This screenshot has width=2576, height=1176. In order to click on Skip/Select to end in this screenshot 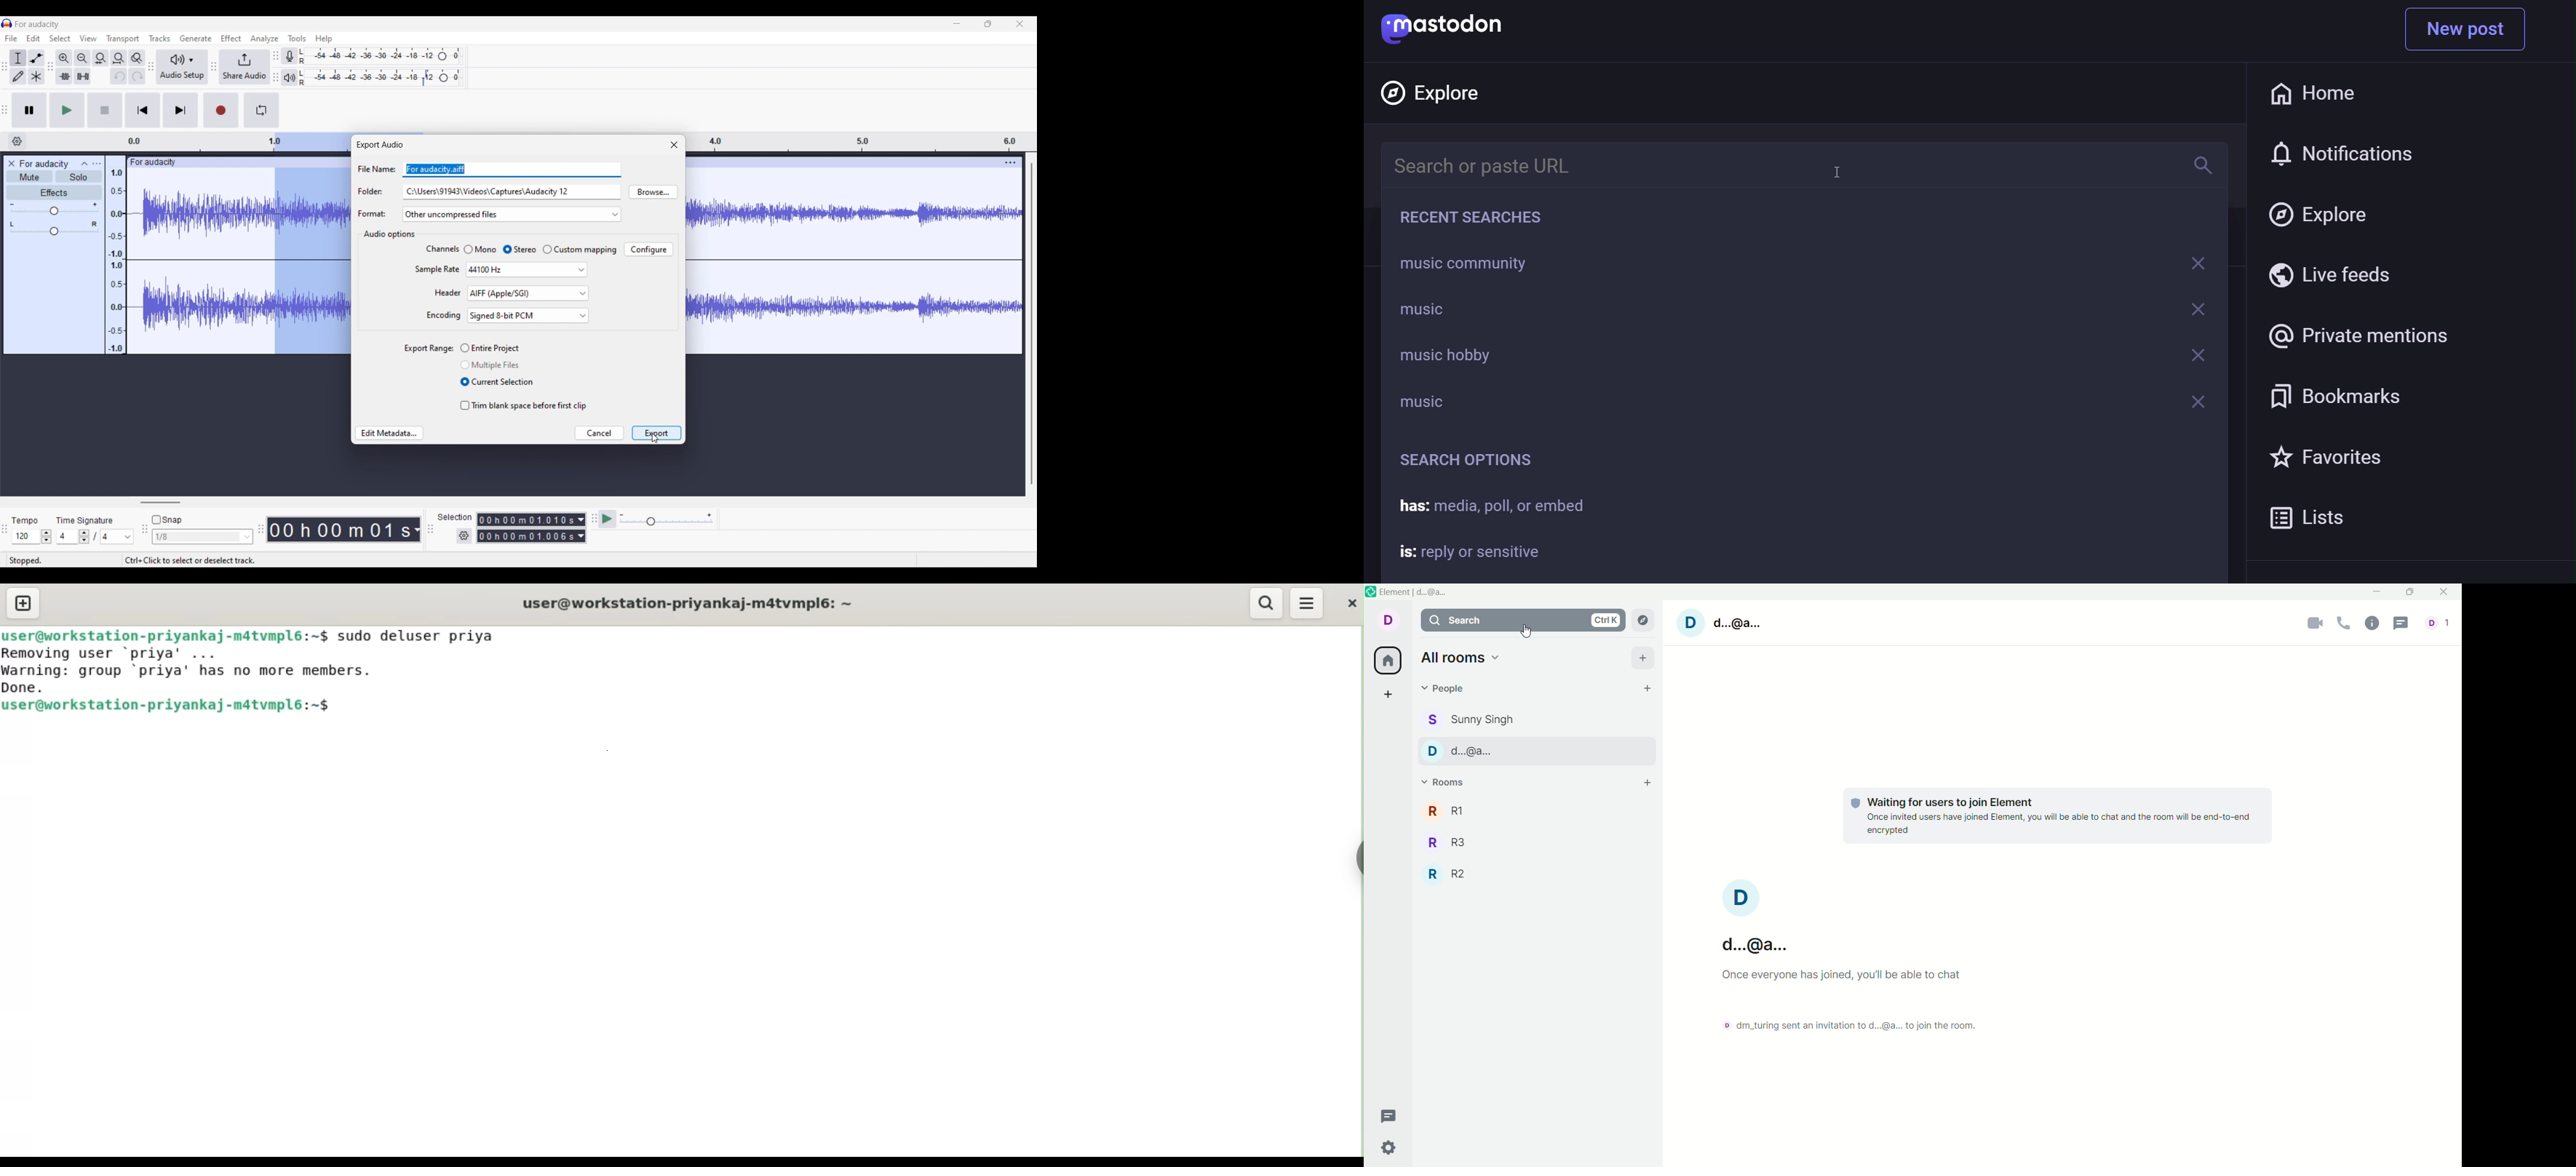, I will do `click(180, 110)`.